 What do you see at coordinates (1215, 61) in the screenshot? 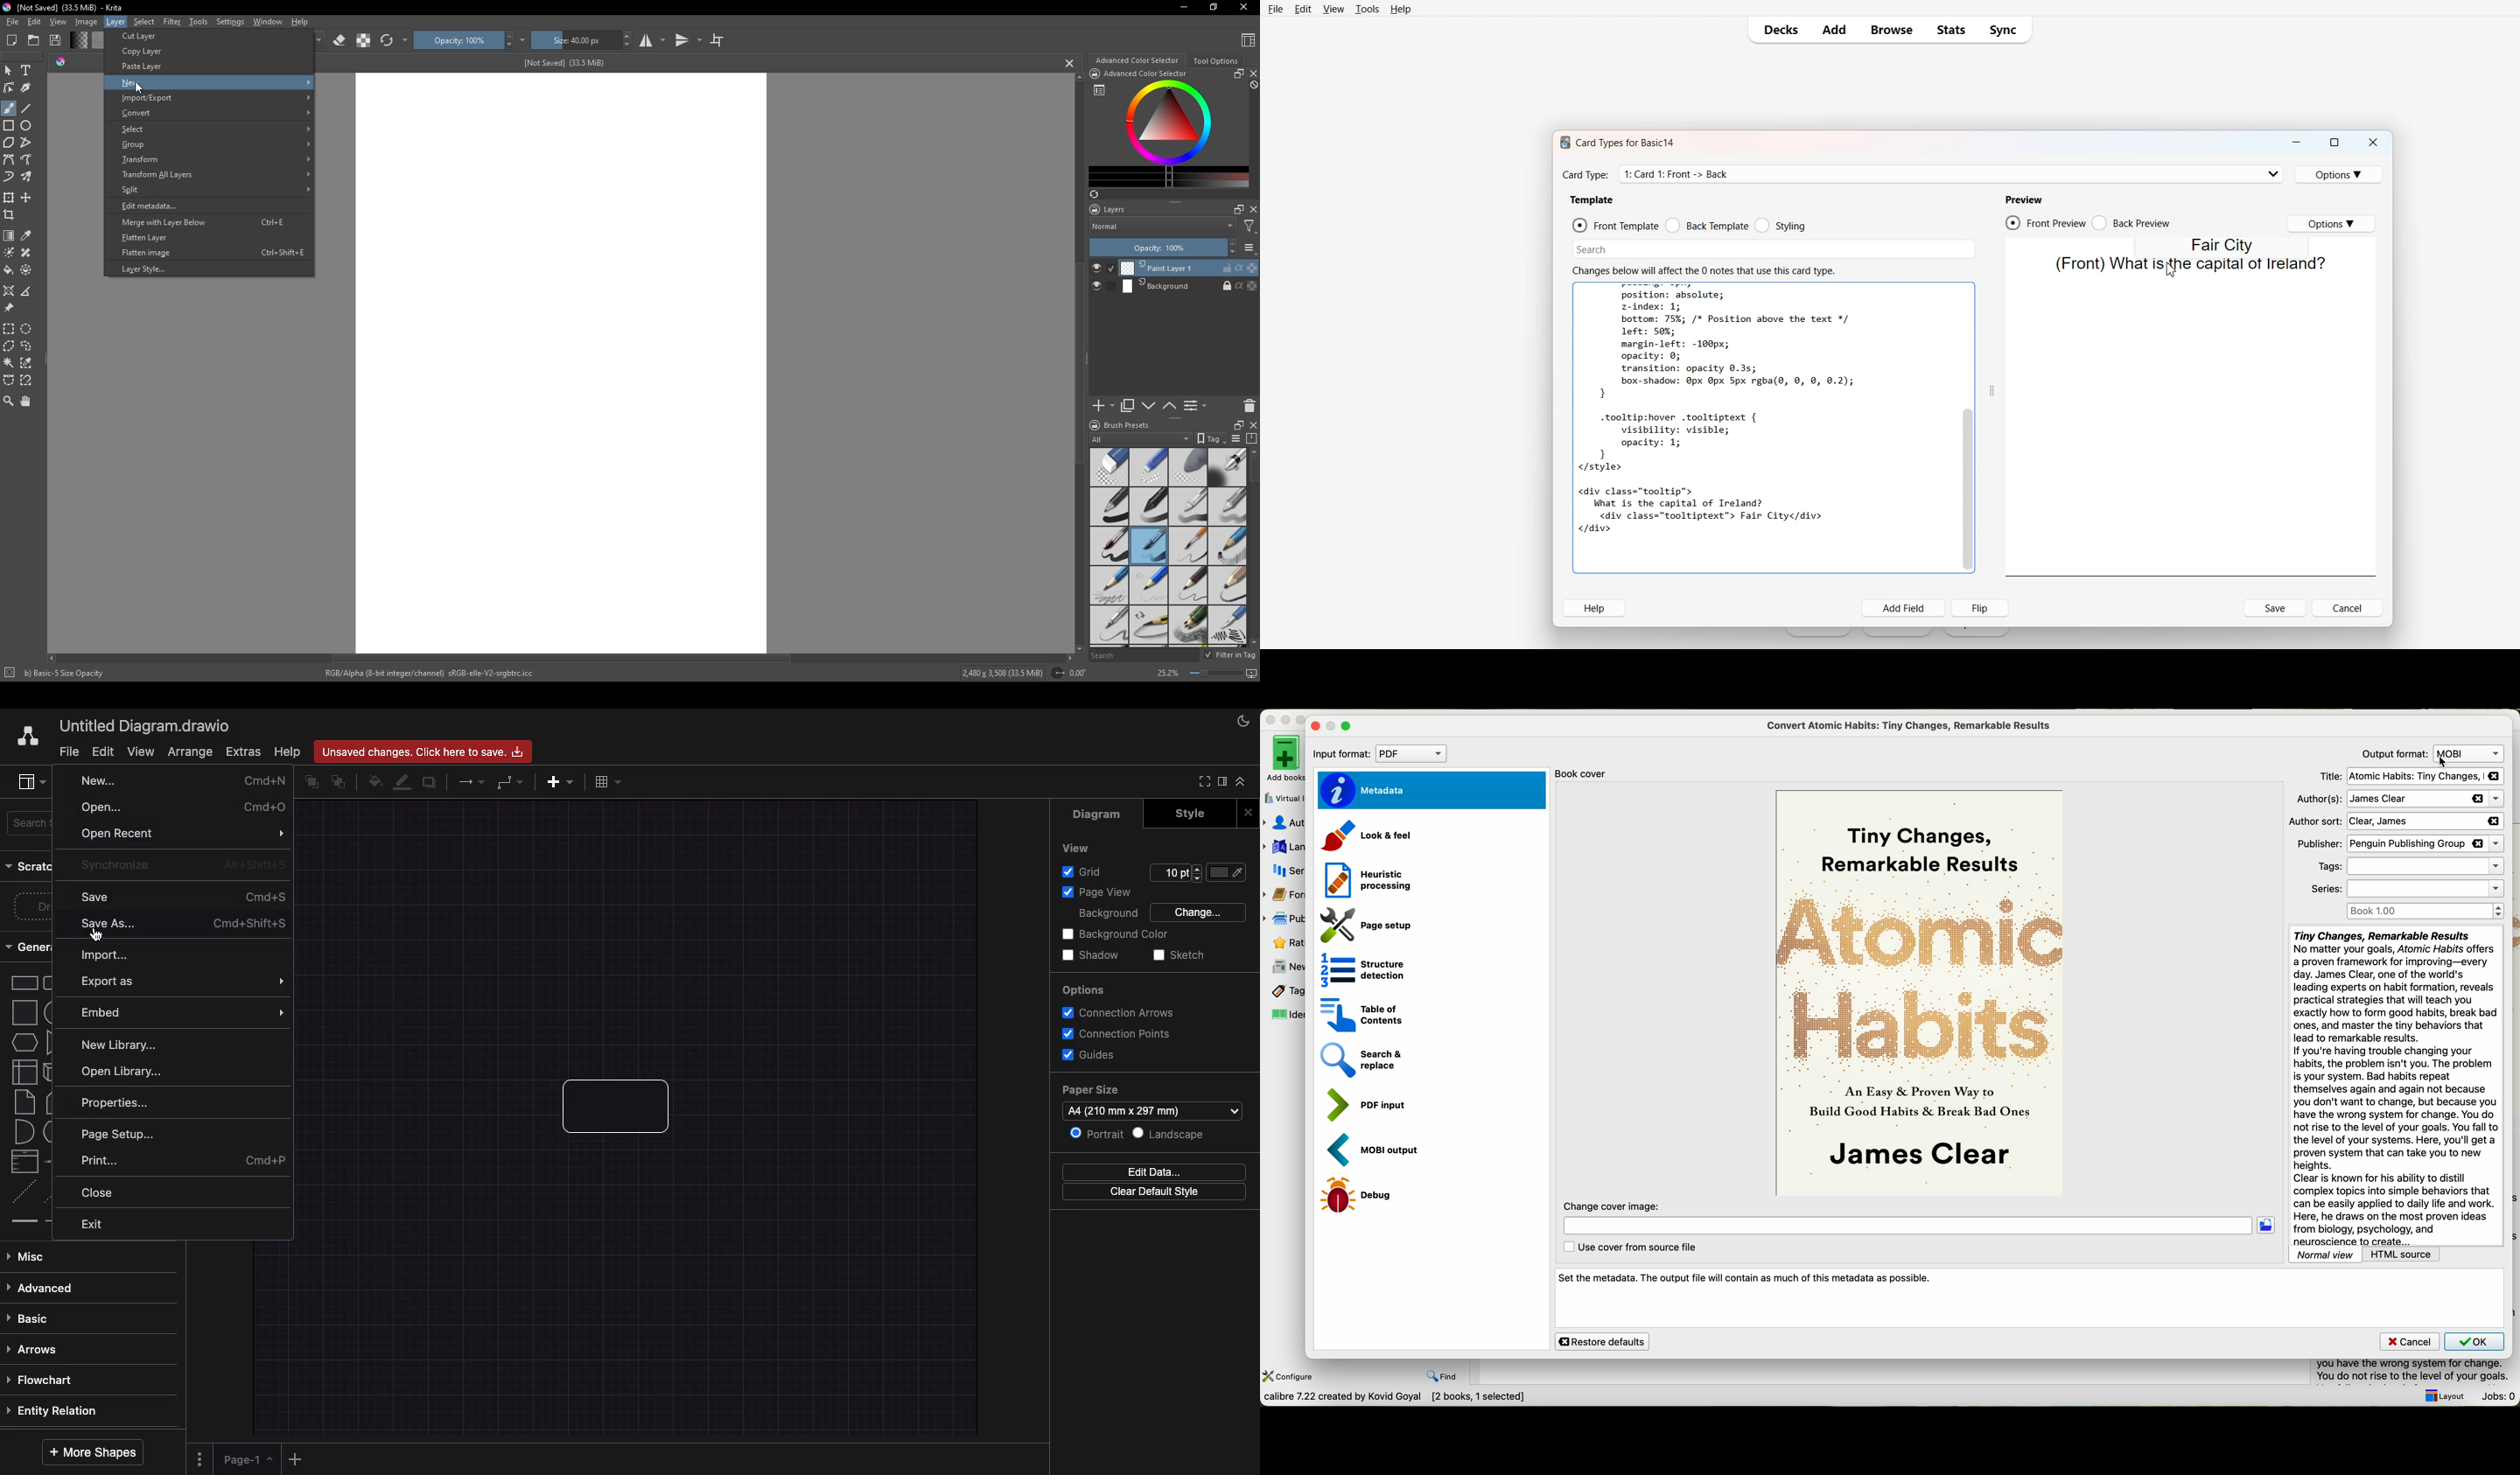
I see `Tool Options` at bounding box center [1215, 61].